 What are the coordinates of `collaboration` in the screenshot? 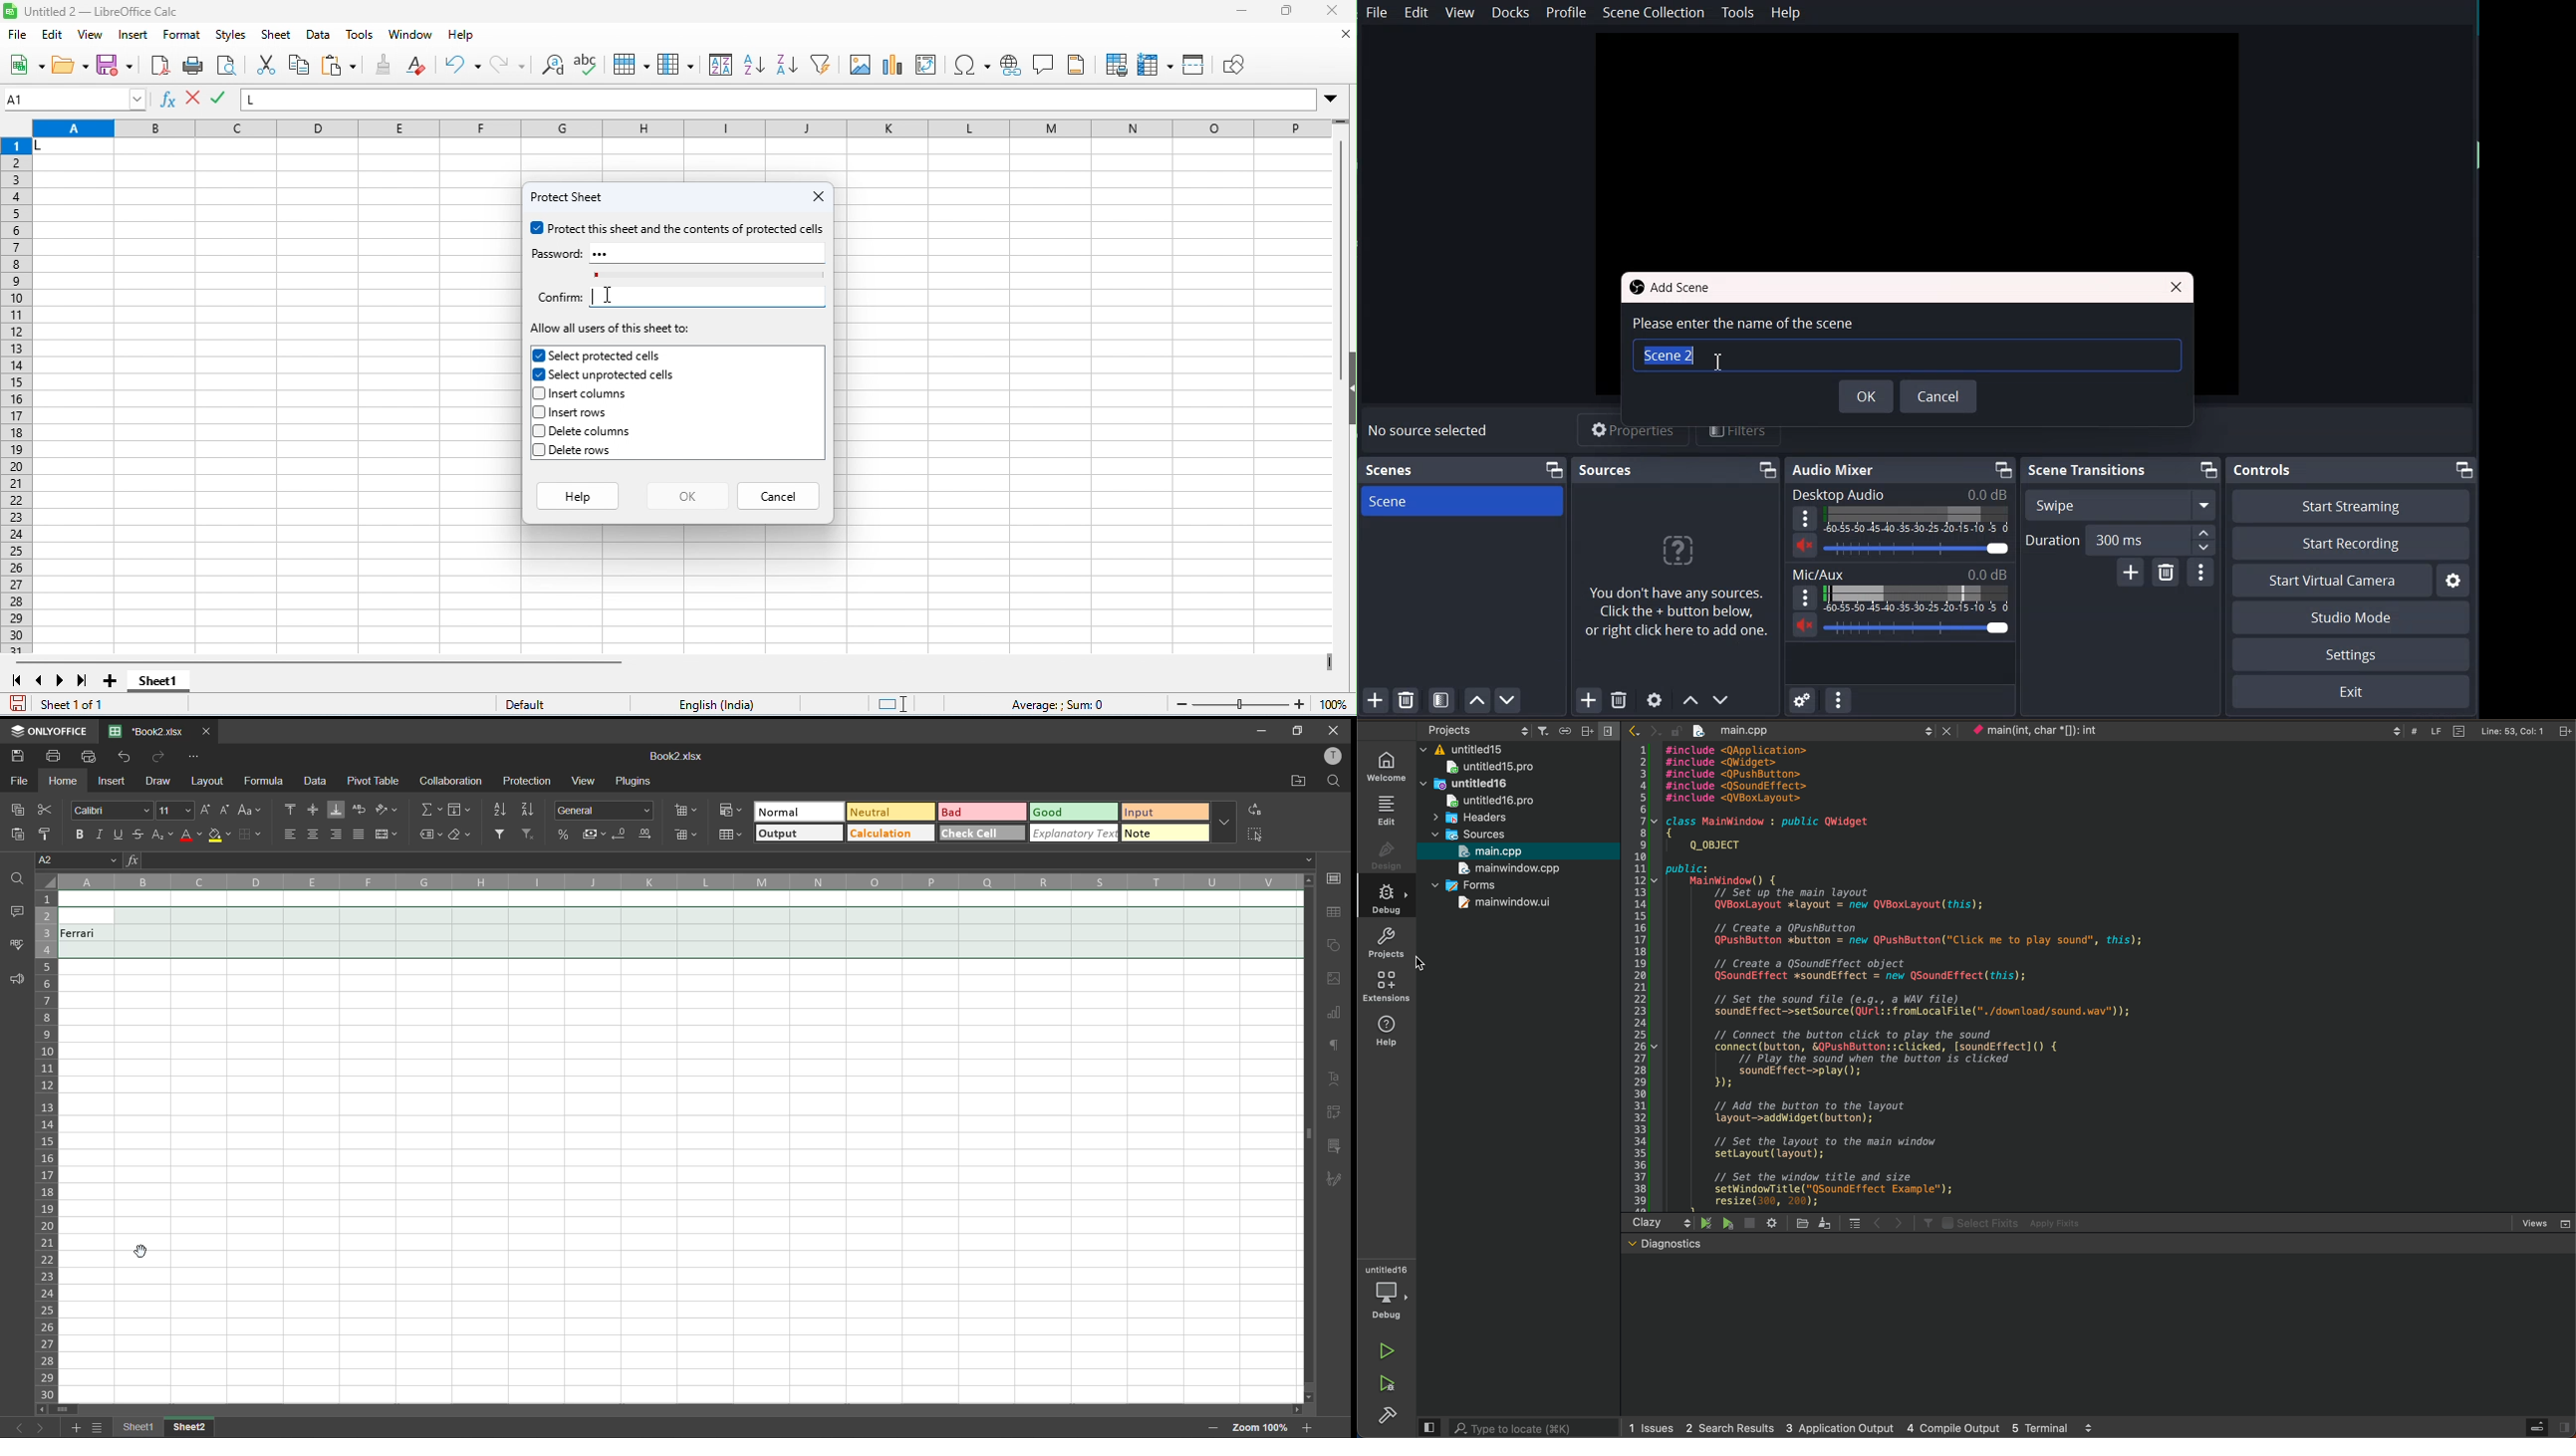 It's located at (450, 780).